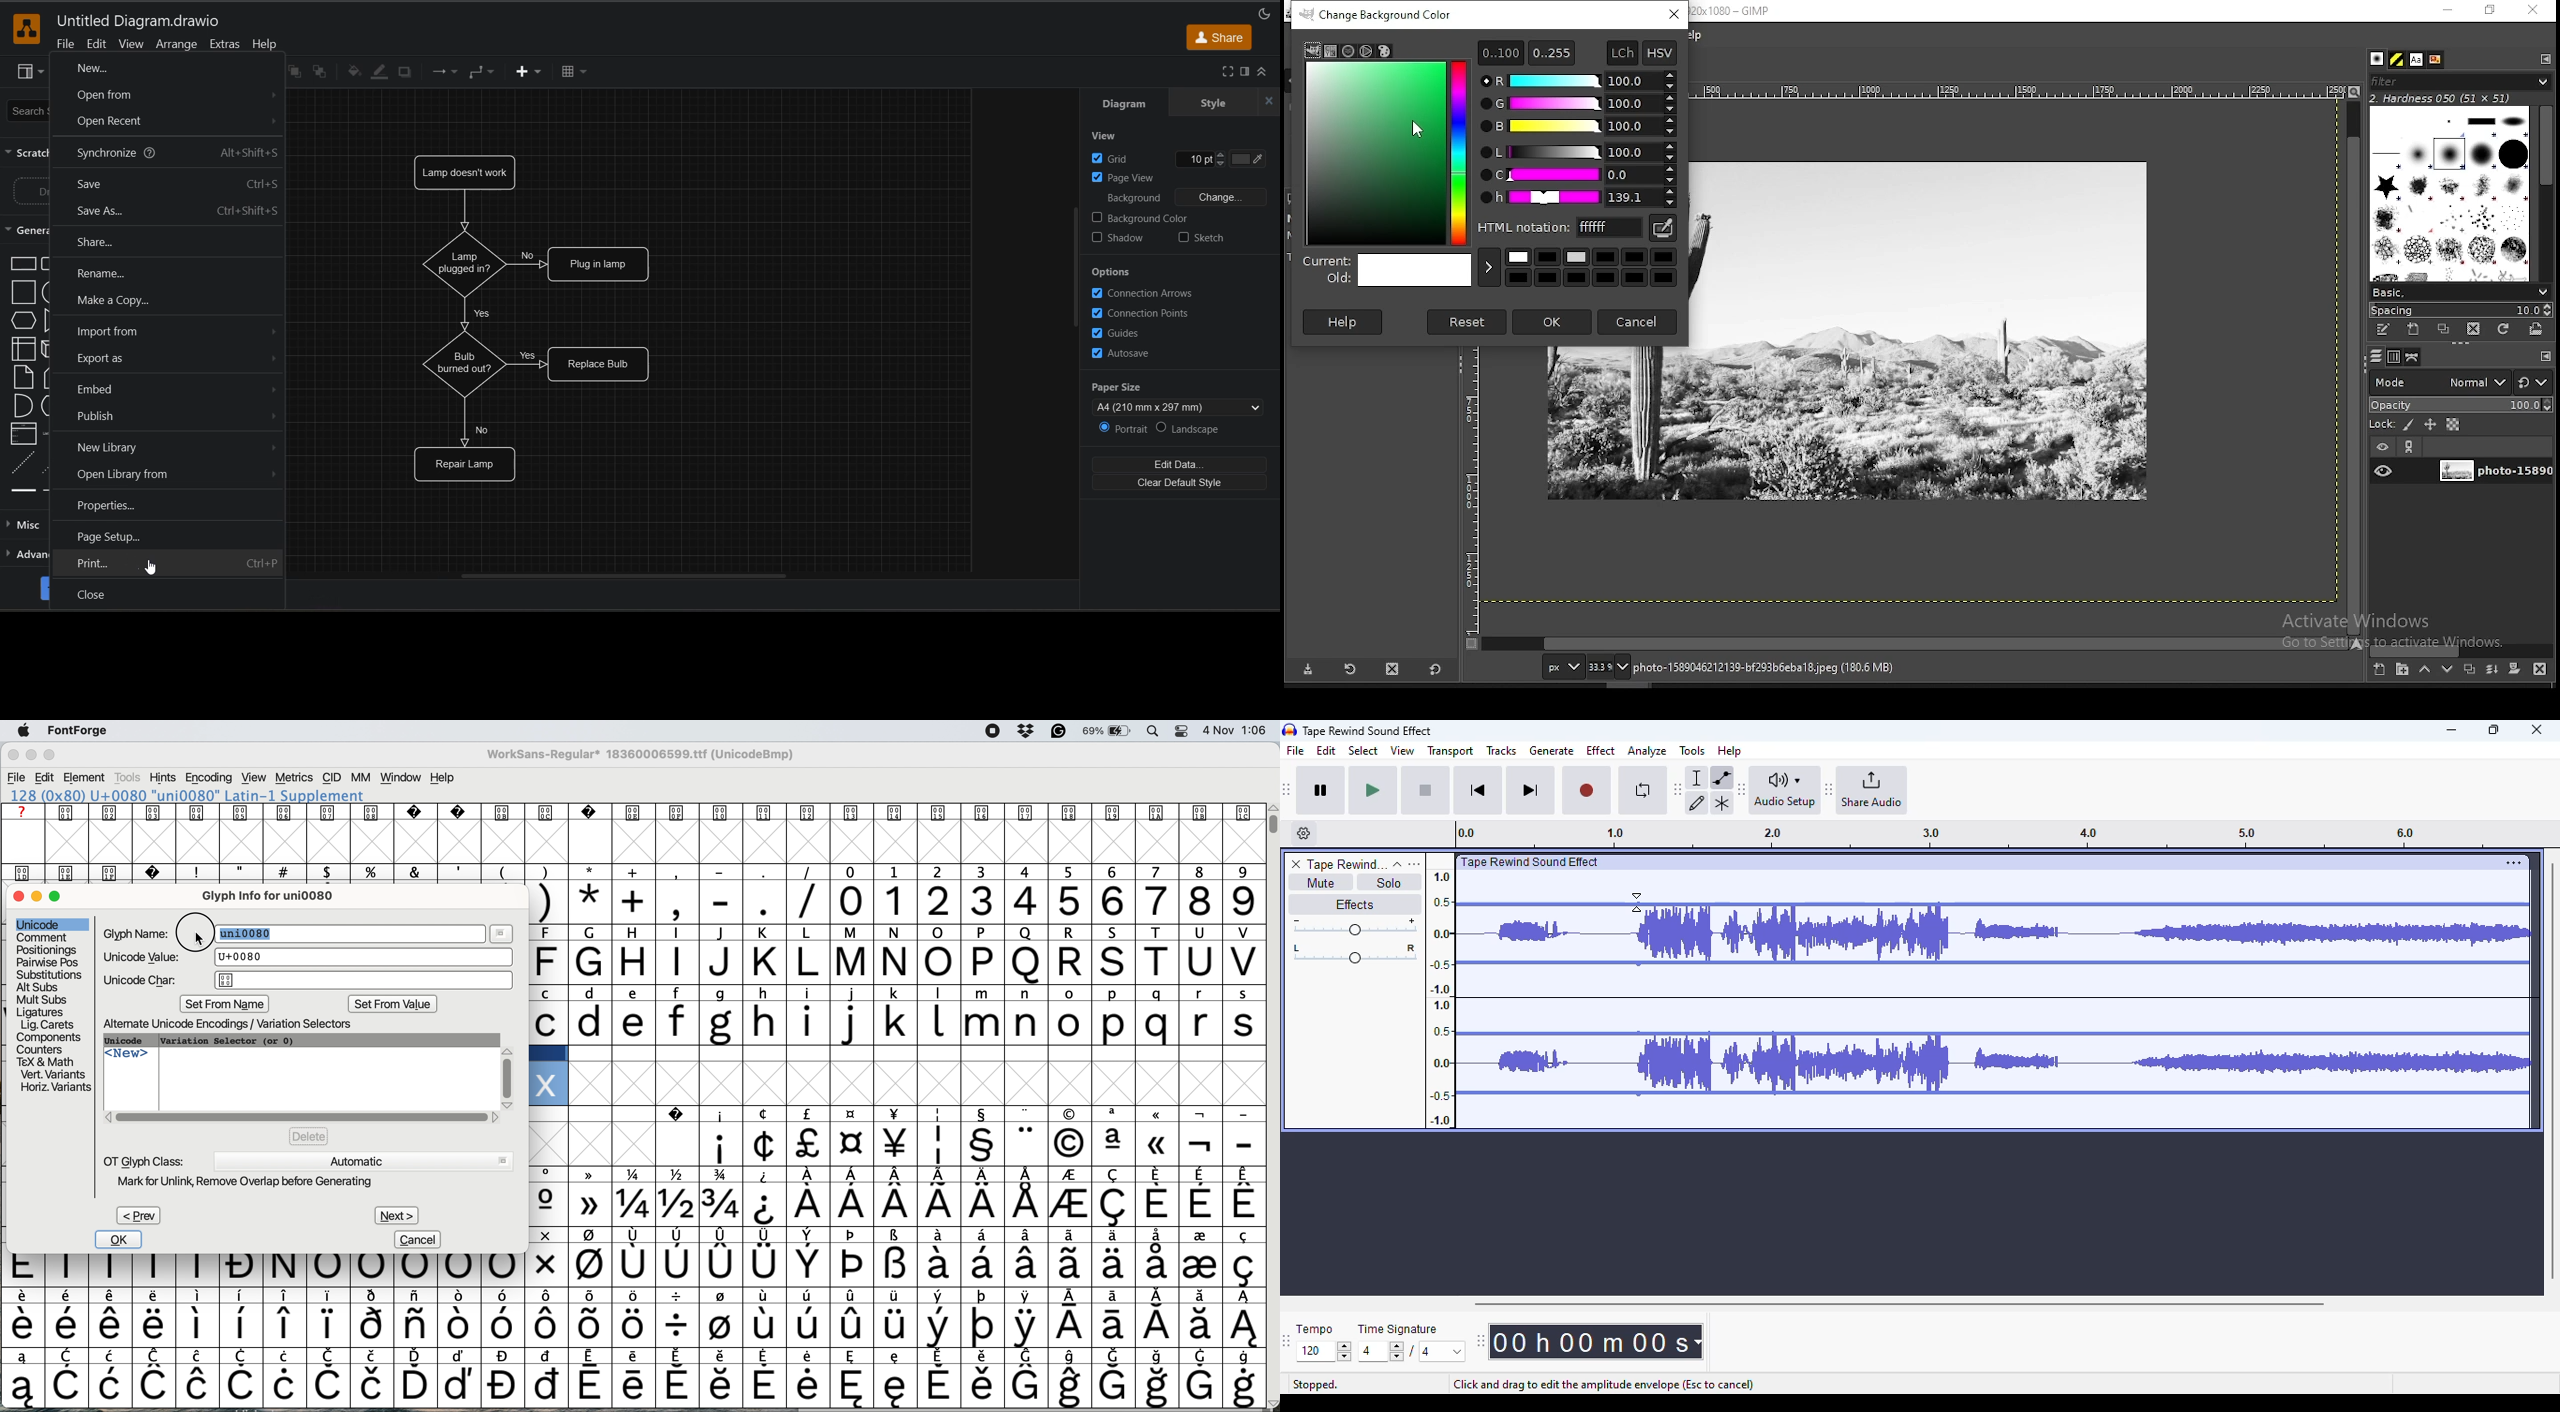 The width and height of the screenshot is (2576, 1428). I want to click on new layer, so click(2381, 671).